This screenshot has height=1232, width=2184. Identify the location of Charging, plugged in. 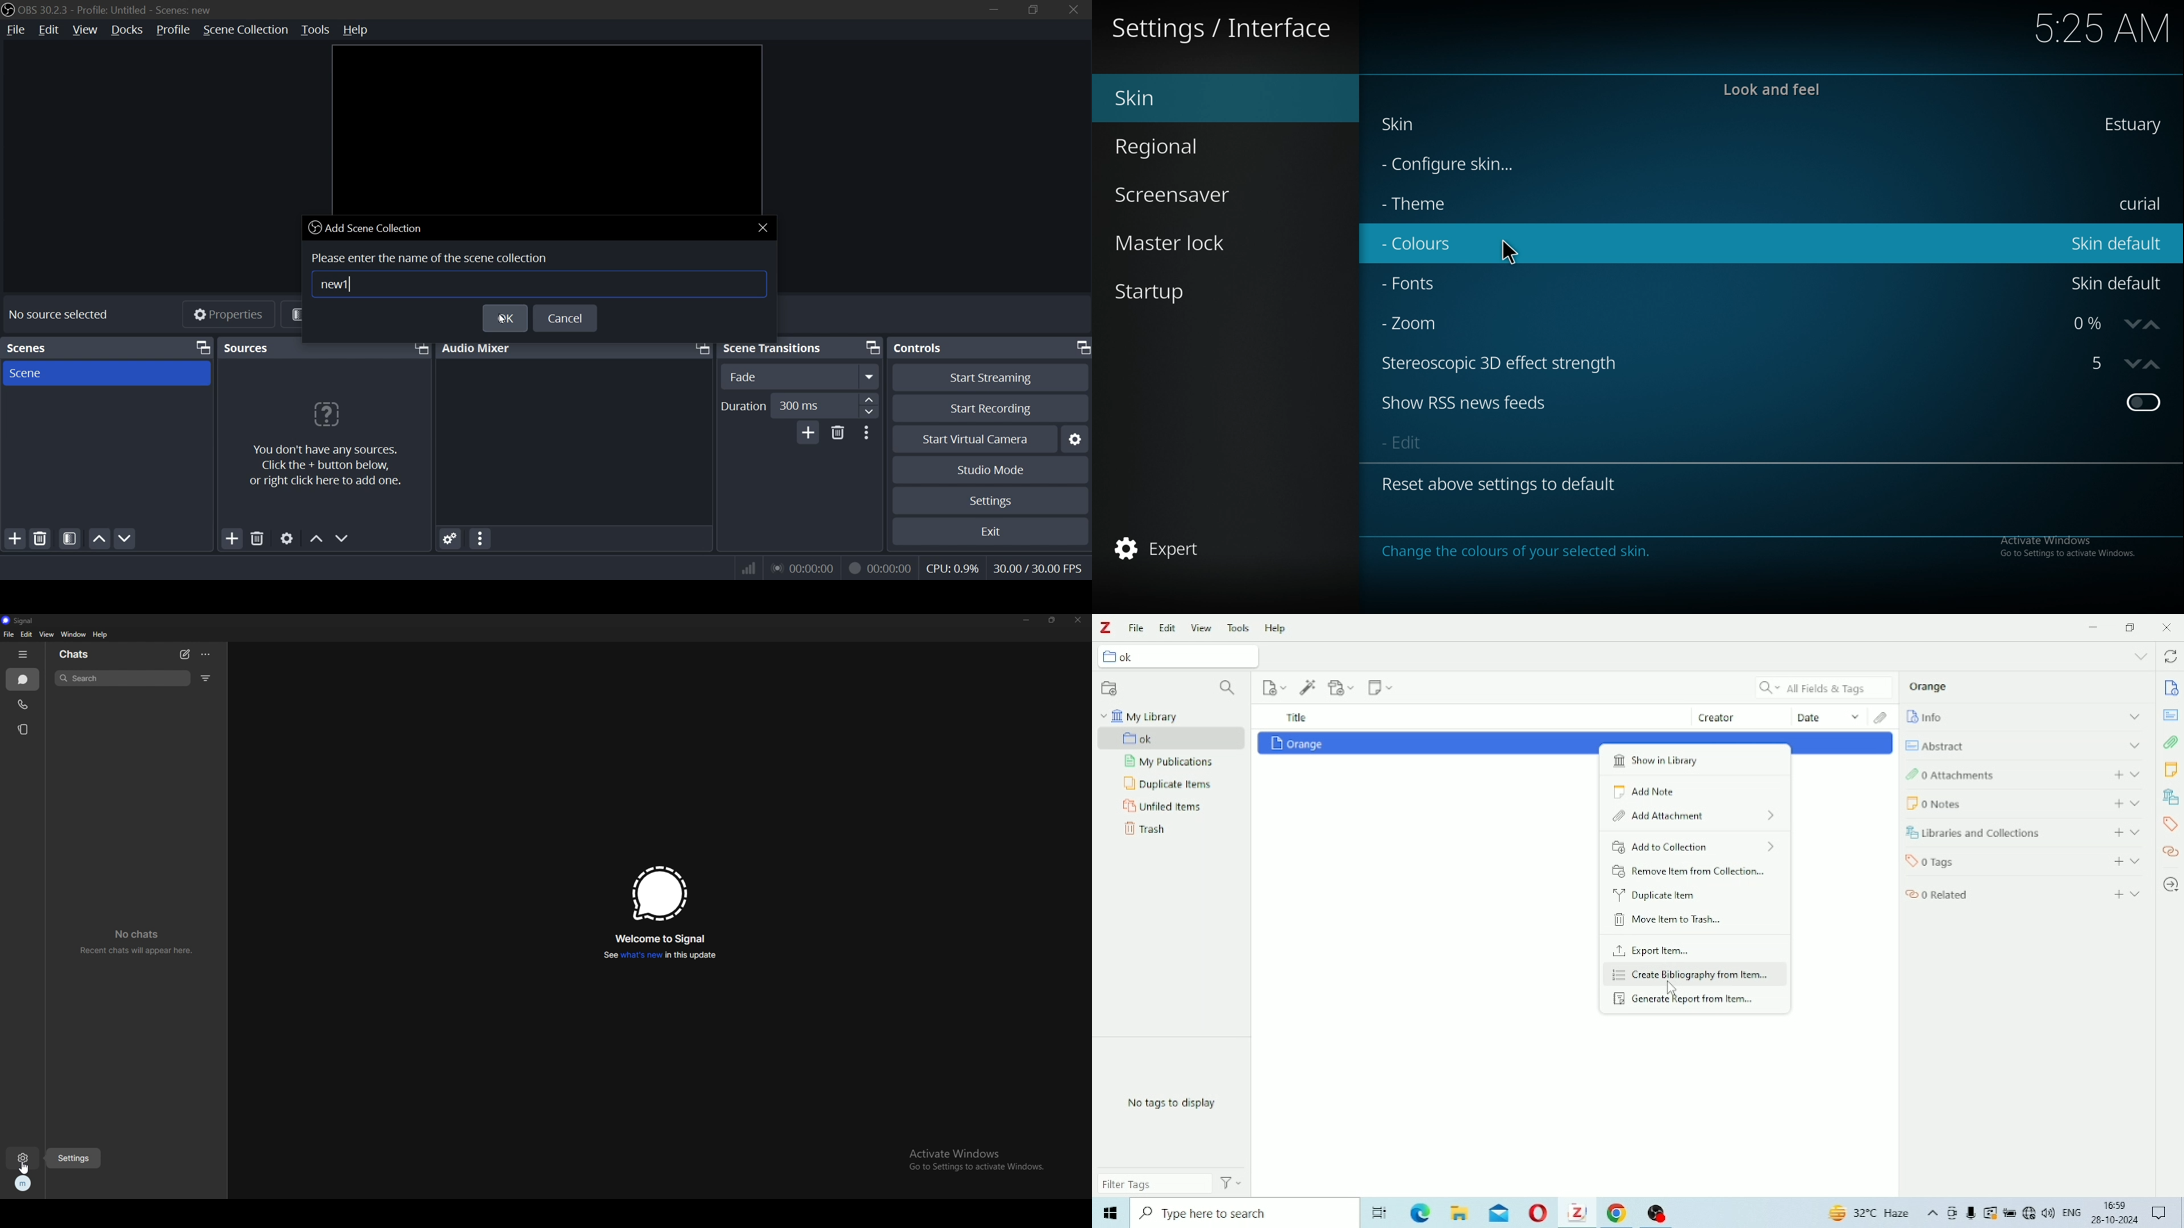
(2010, 1213).